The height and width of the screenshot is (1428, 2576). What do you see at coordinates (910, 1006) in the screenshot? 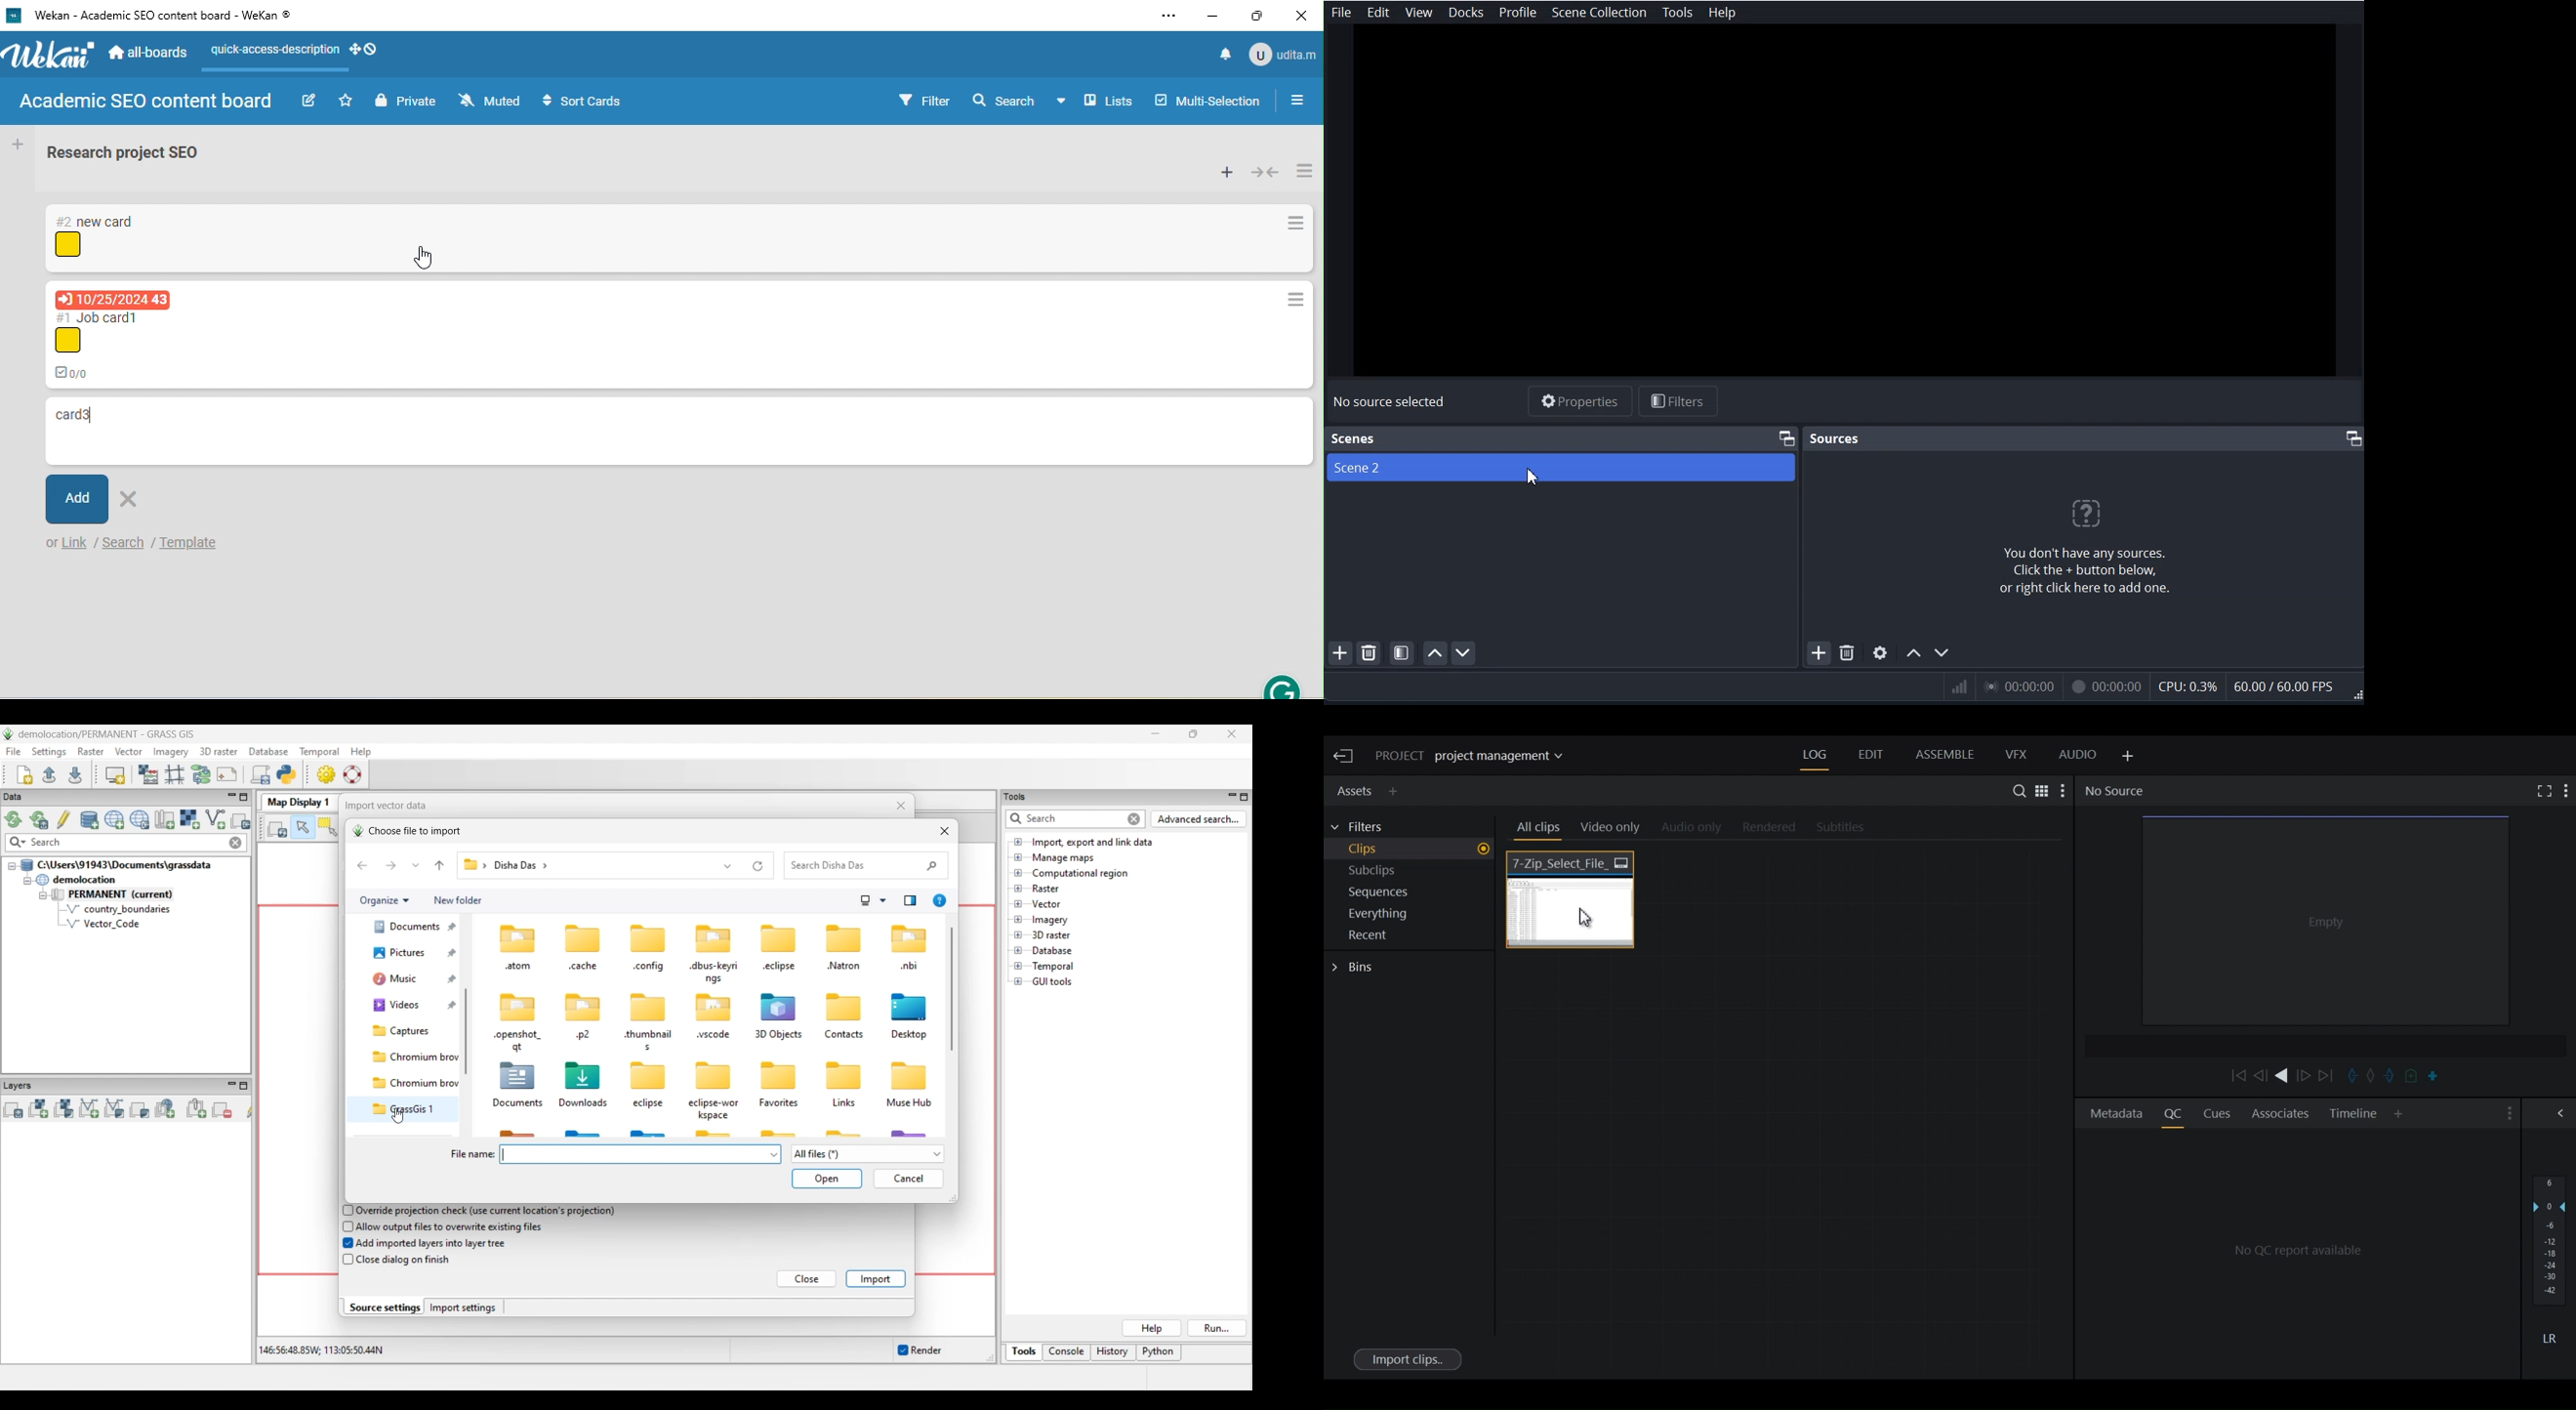
I see `icon` at bounding box center [910, 1006].